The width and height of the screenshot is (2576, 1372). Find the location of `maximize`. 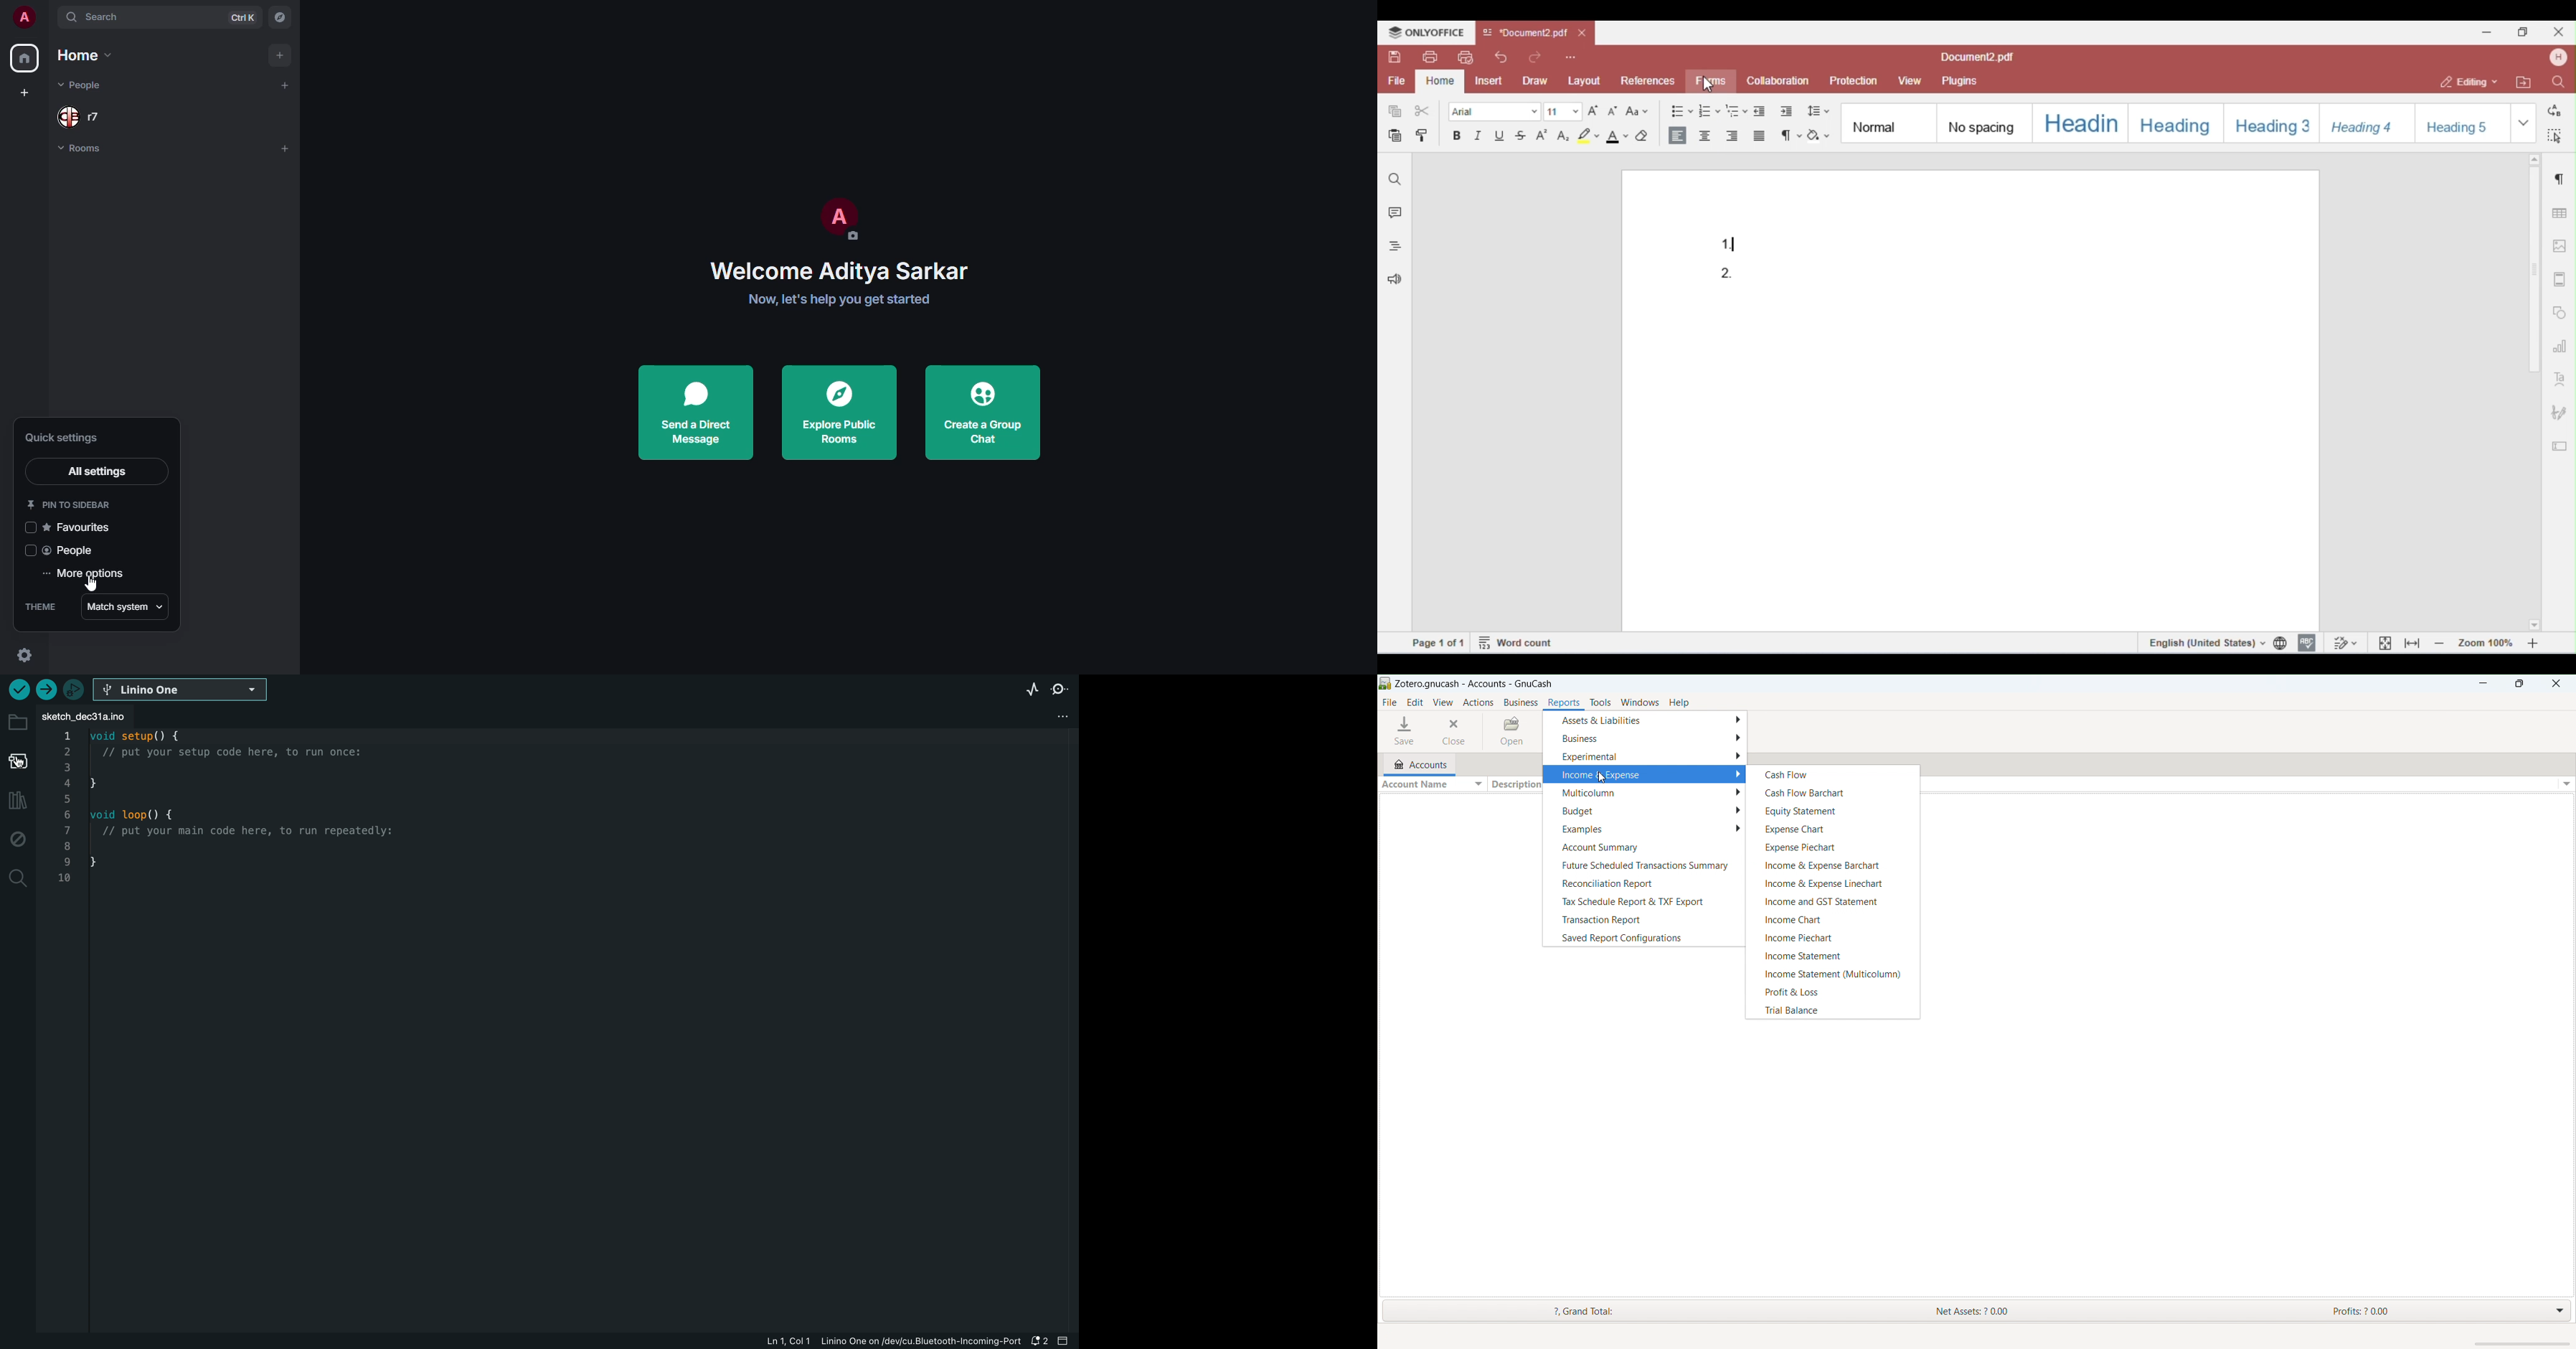

maximize is located at coordinates (2519, 684).